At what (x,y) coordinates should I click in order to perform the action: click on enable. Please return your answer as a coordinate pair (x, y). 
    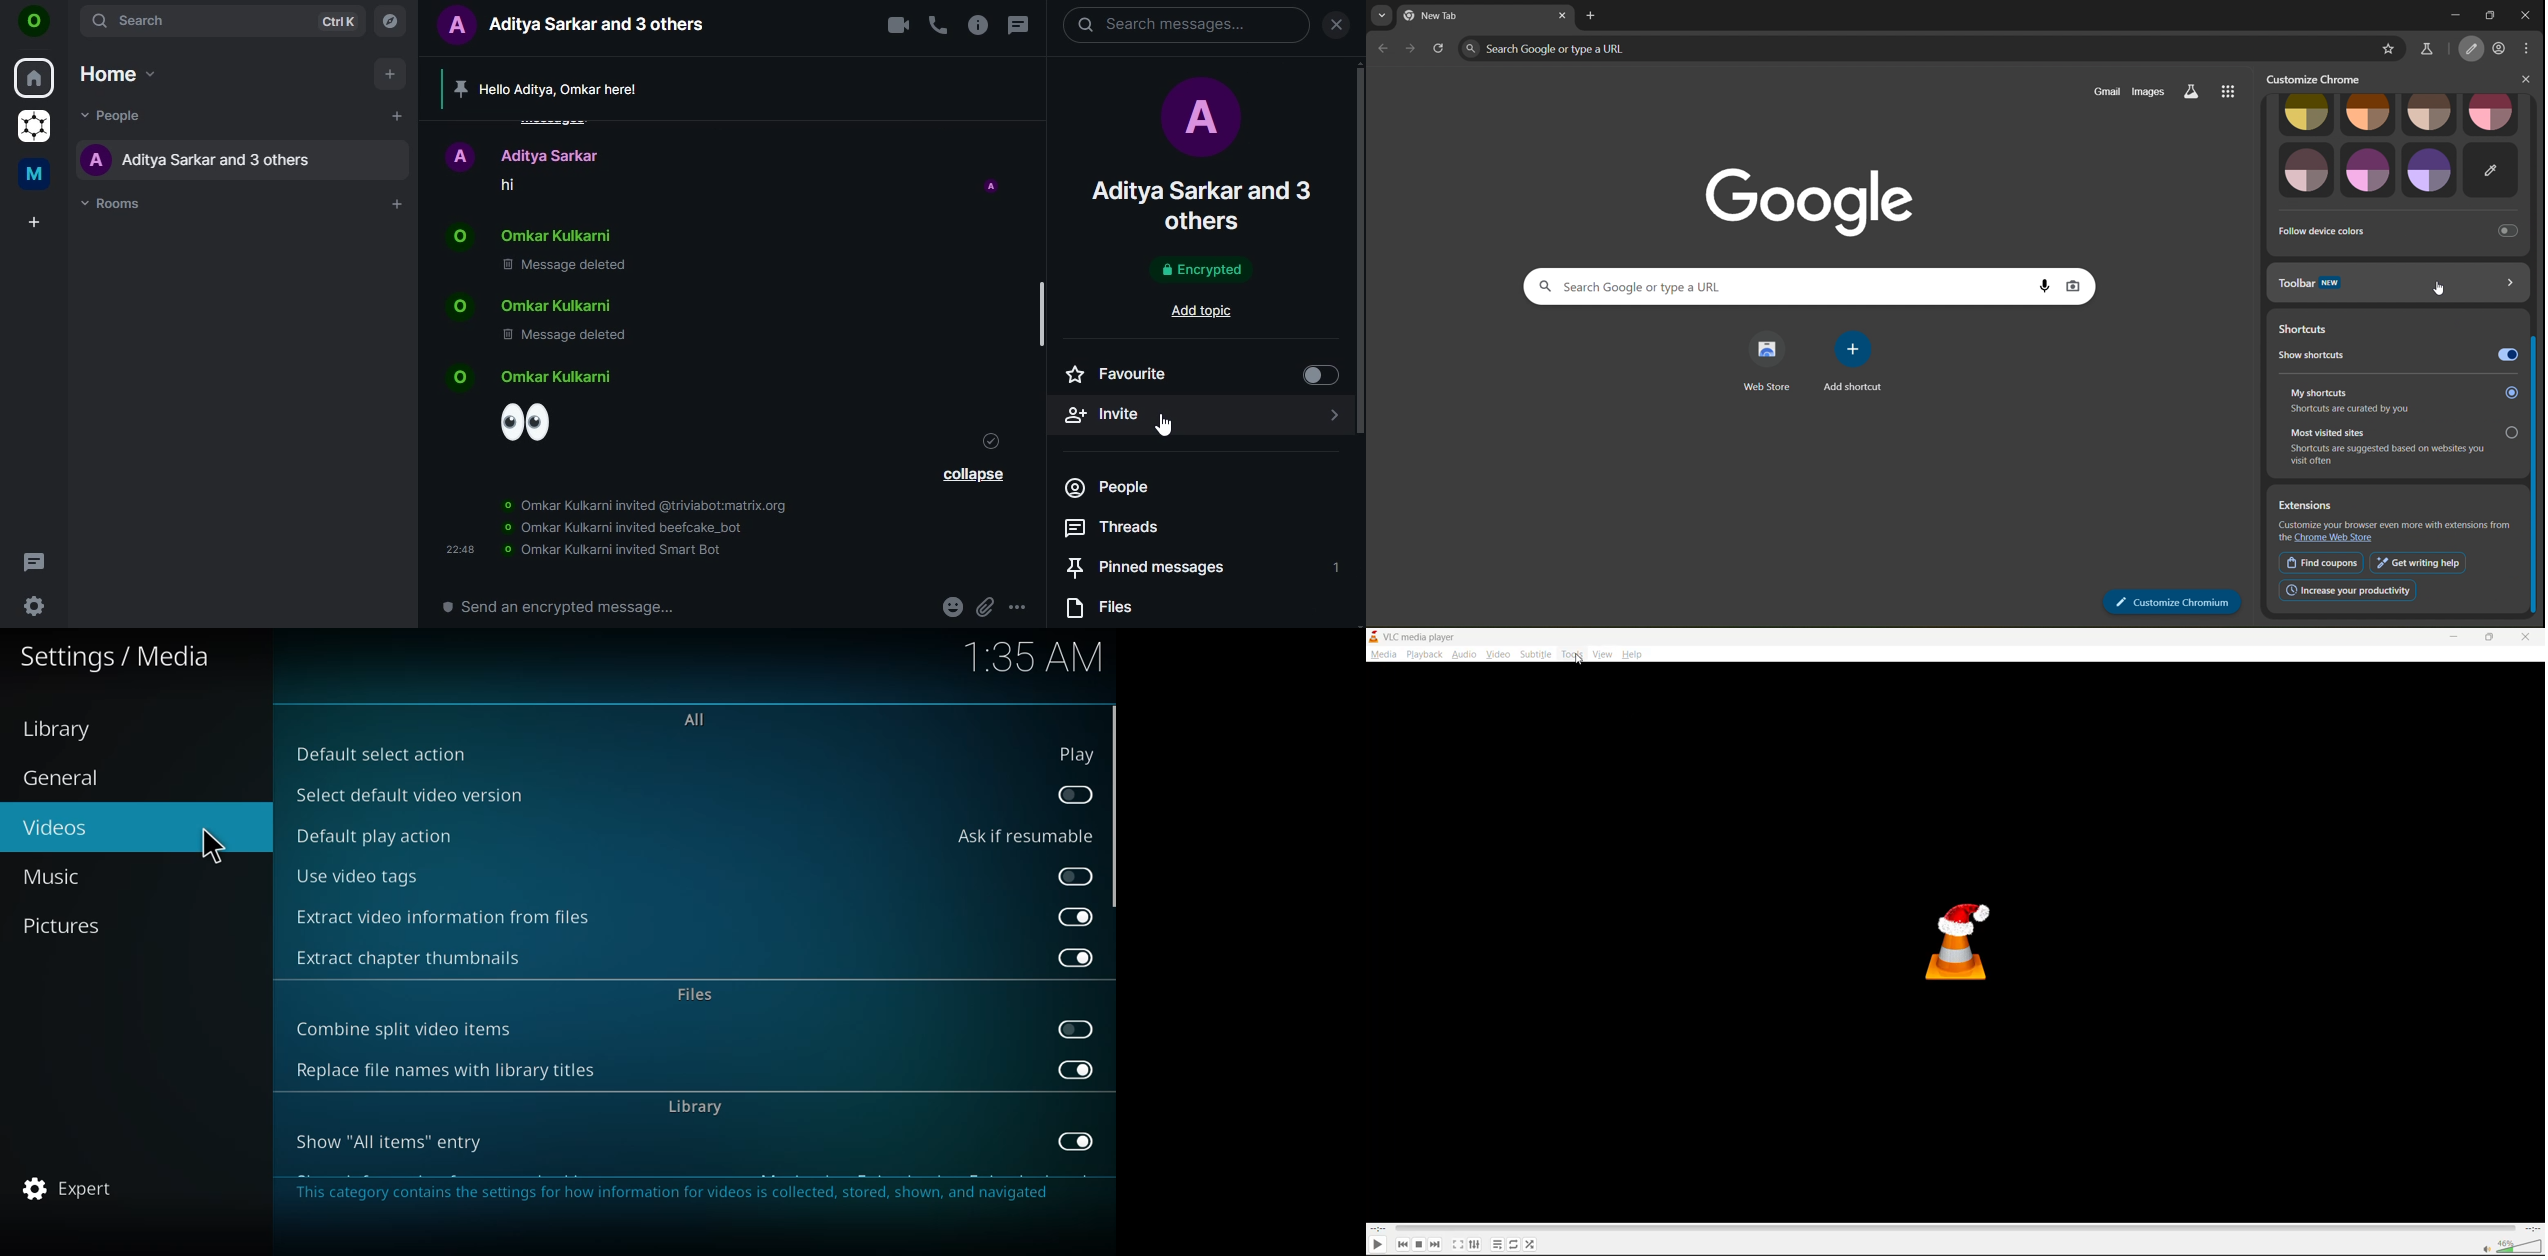
    Looking at the image, I should click on (1078, 795).